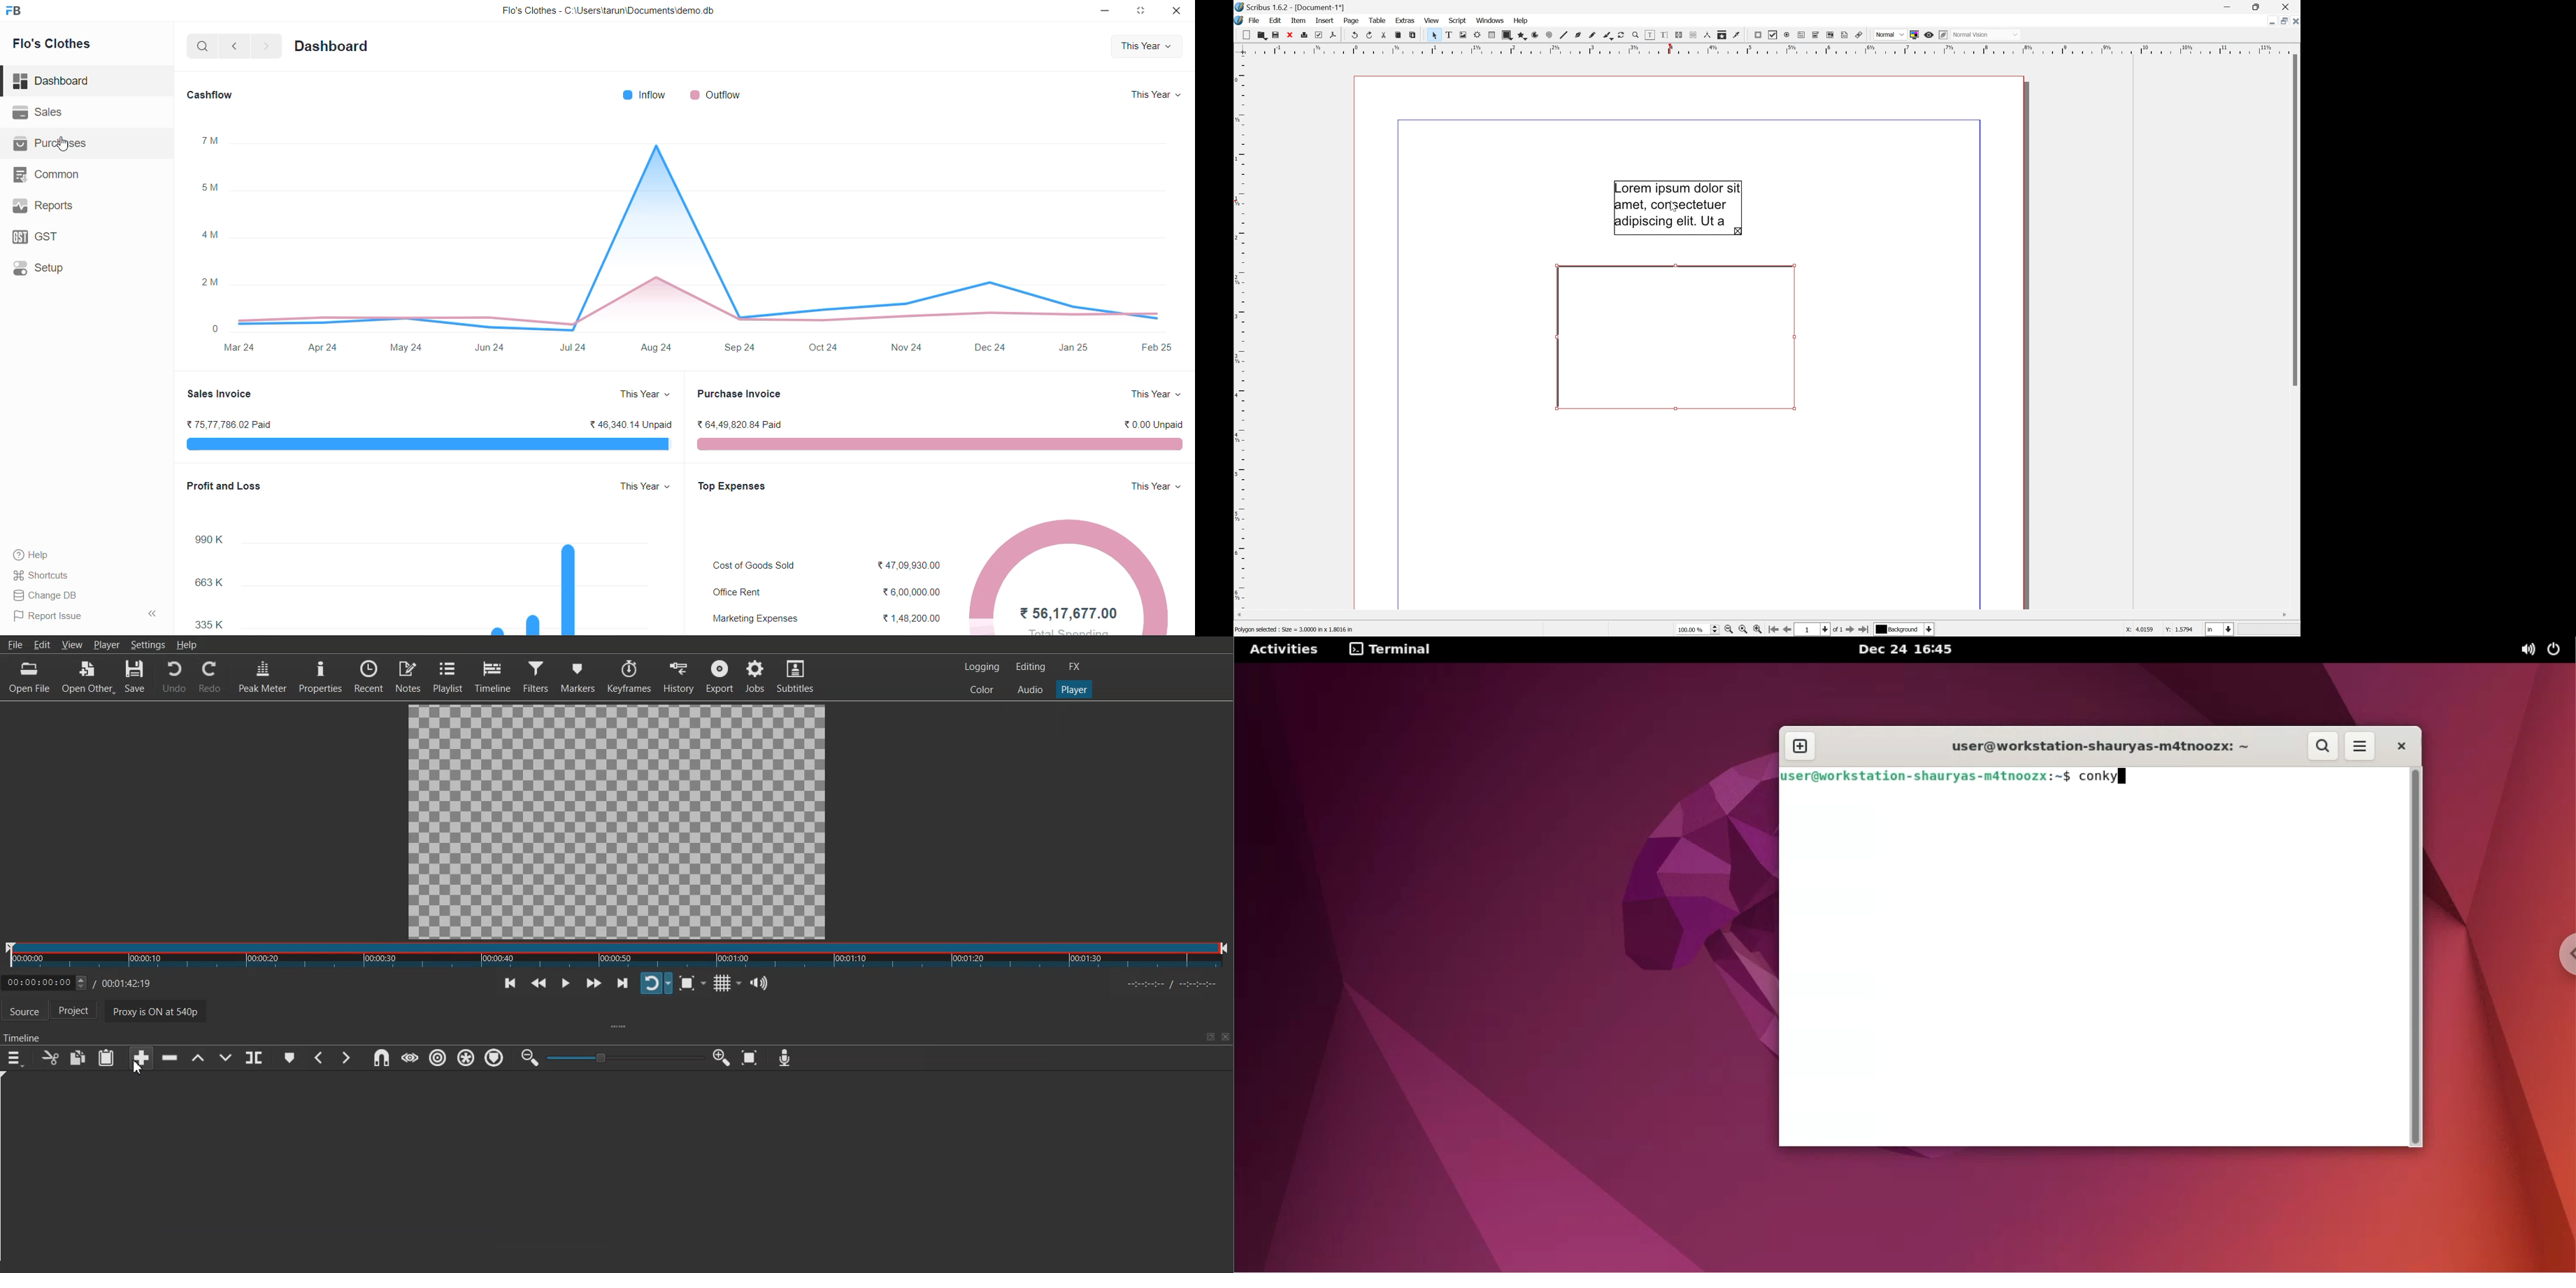  I want to click on Play quickly backwards, so click(539, 984).